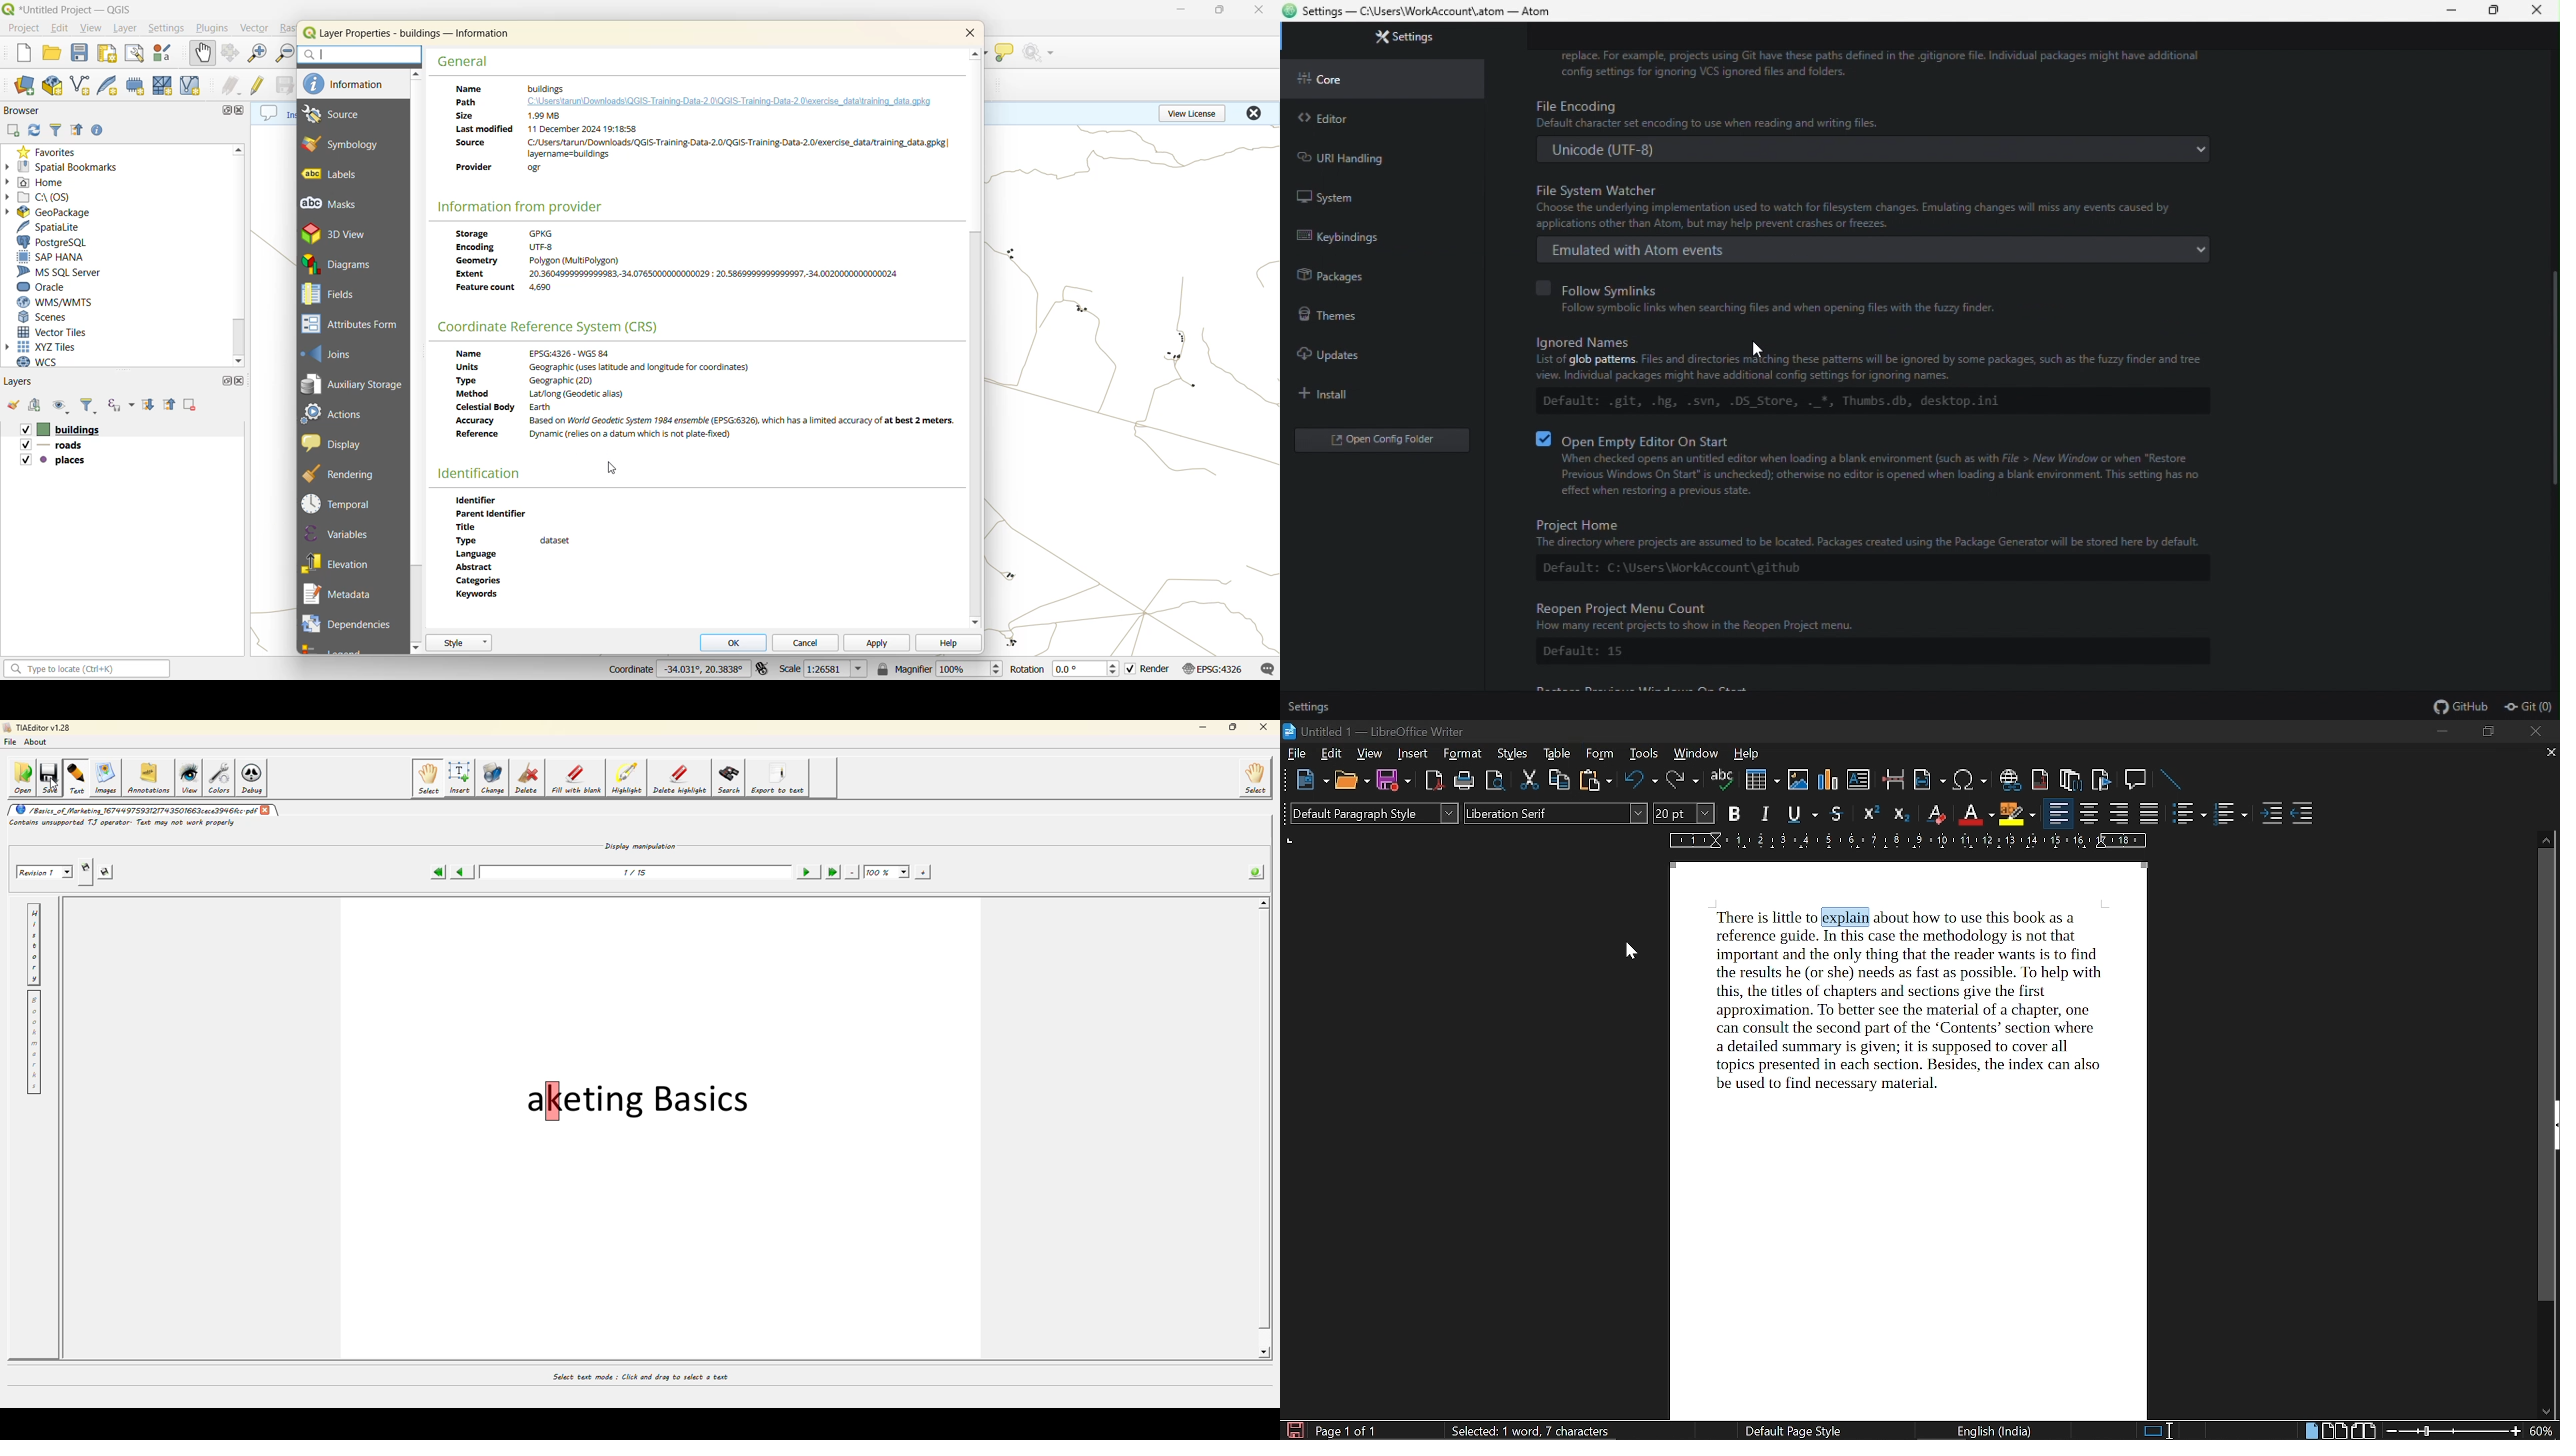 This screenshot has height=1456, width=2576. What do you see at coordinates (51, 85) in the screenshot?
I see `new geopackage` at bounding box center [51, 85].